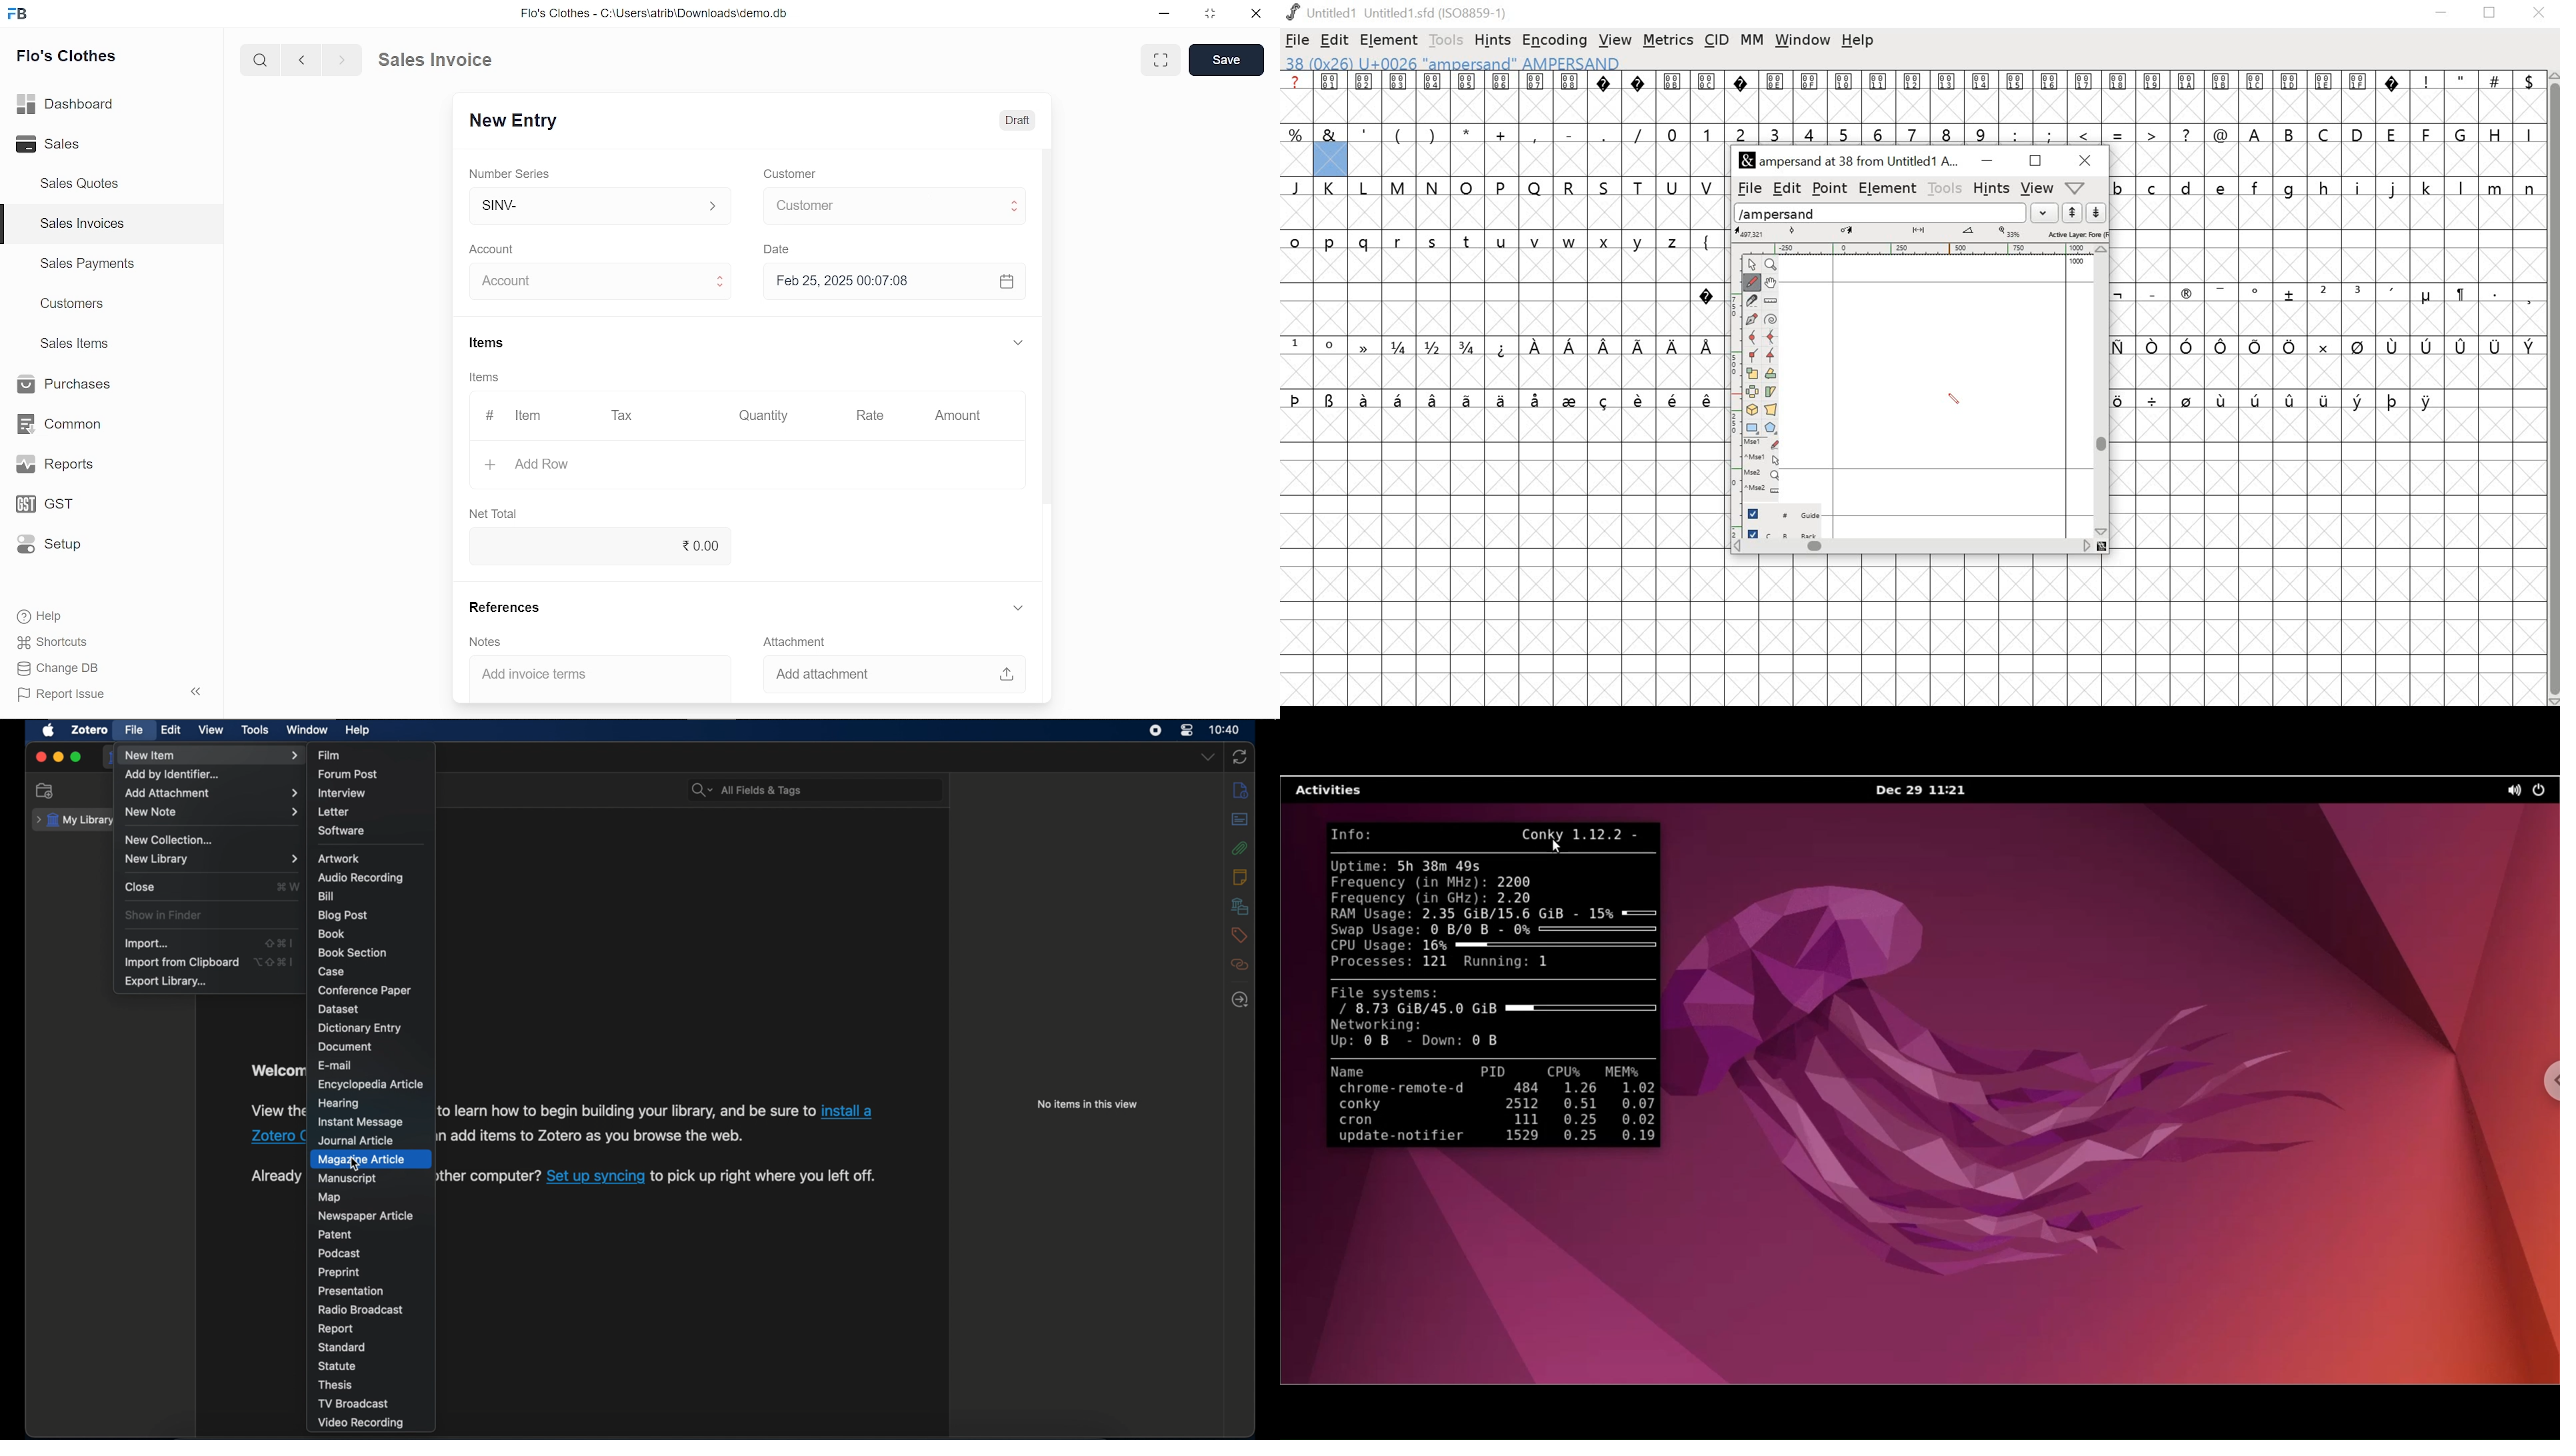  I want to click on book, so click(332, 933).